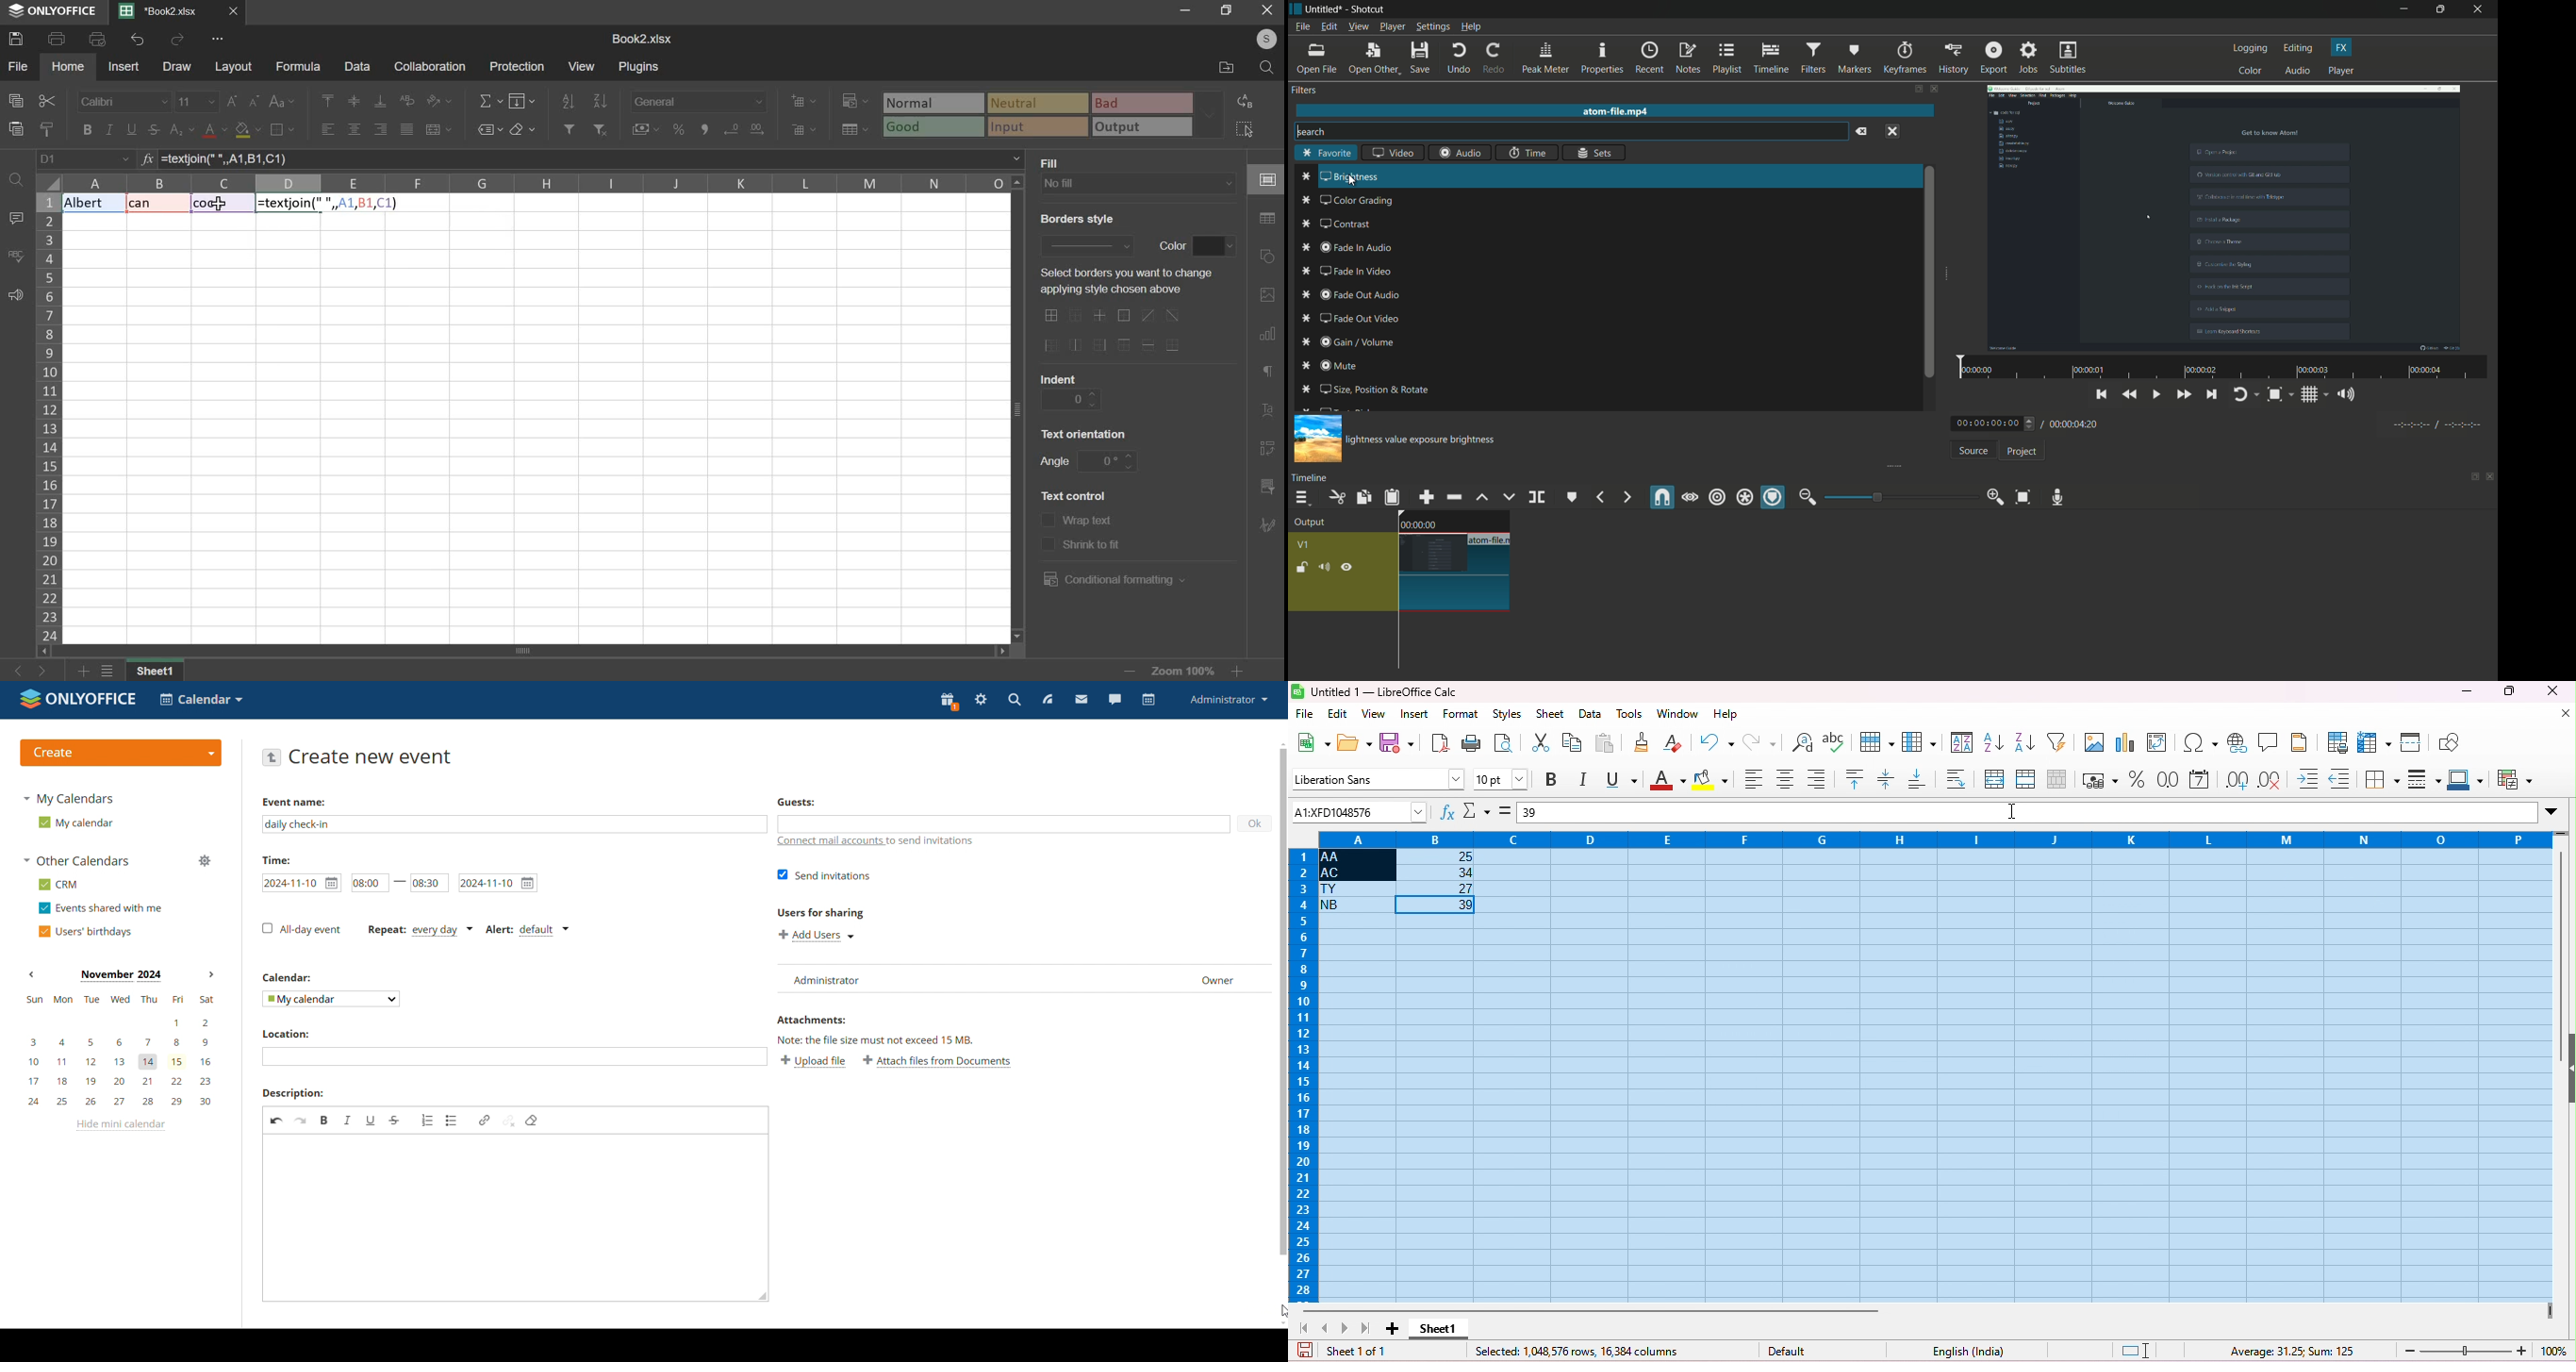 The image size is (2576, 1372). Describe the element at coordinates (1352, 294) in the screenshot. I see `fade out audio` at that location.